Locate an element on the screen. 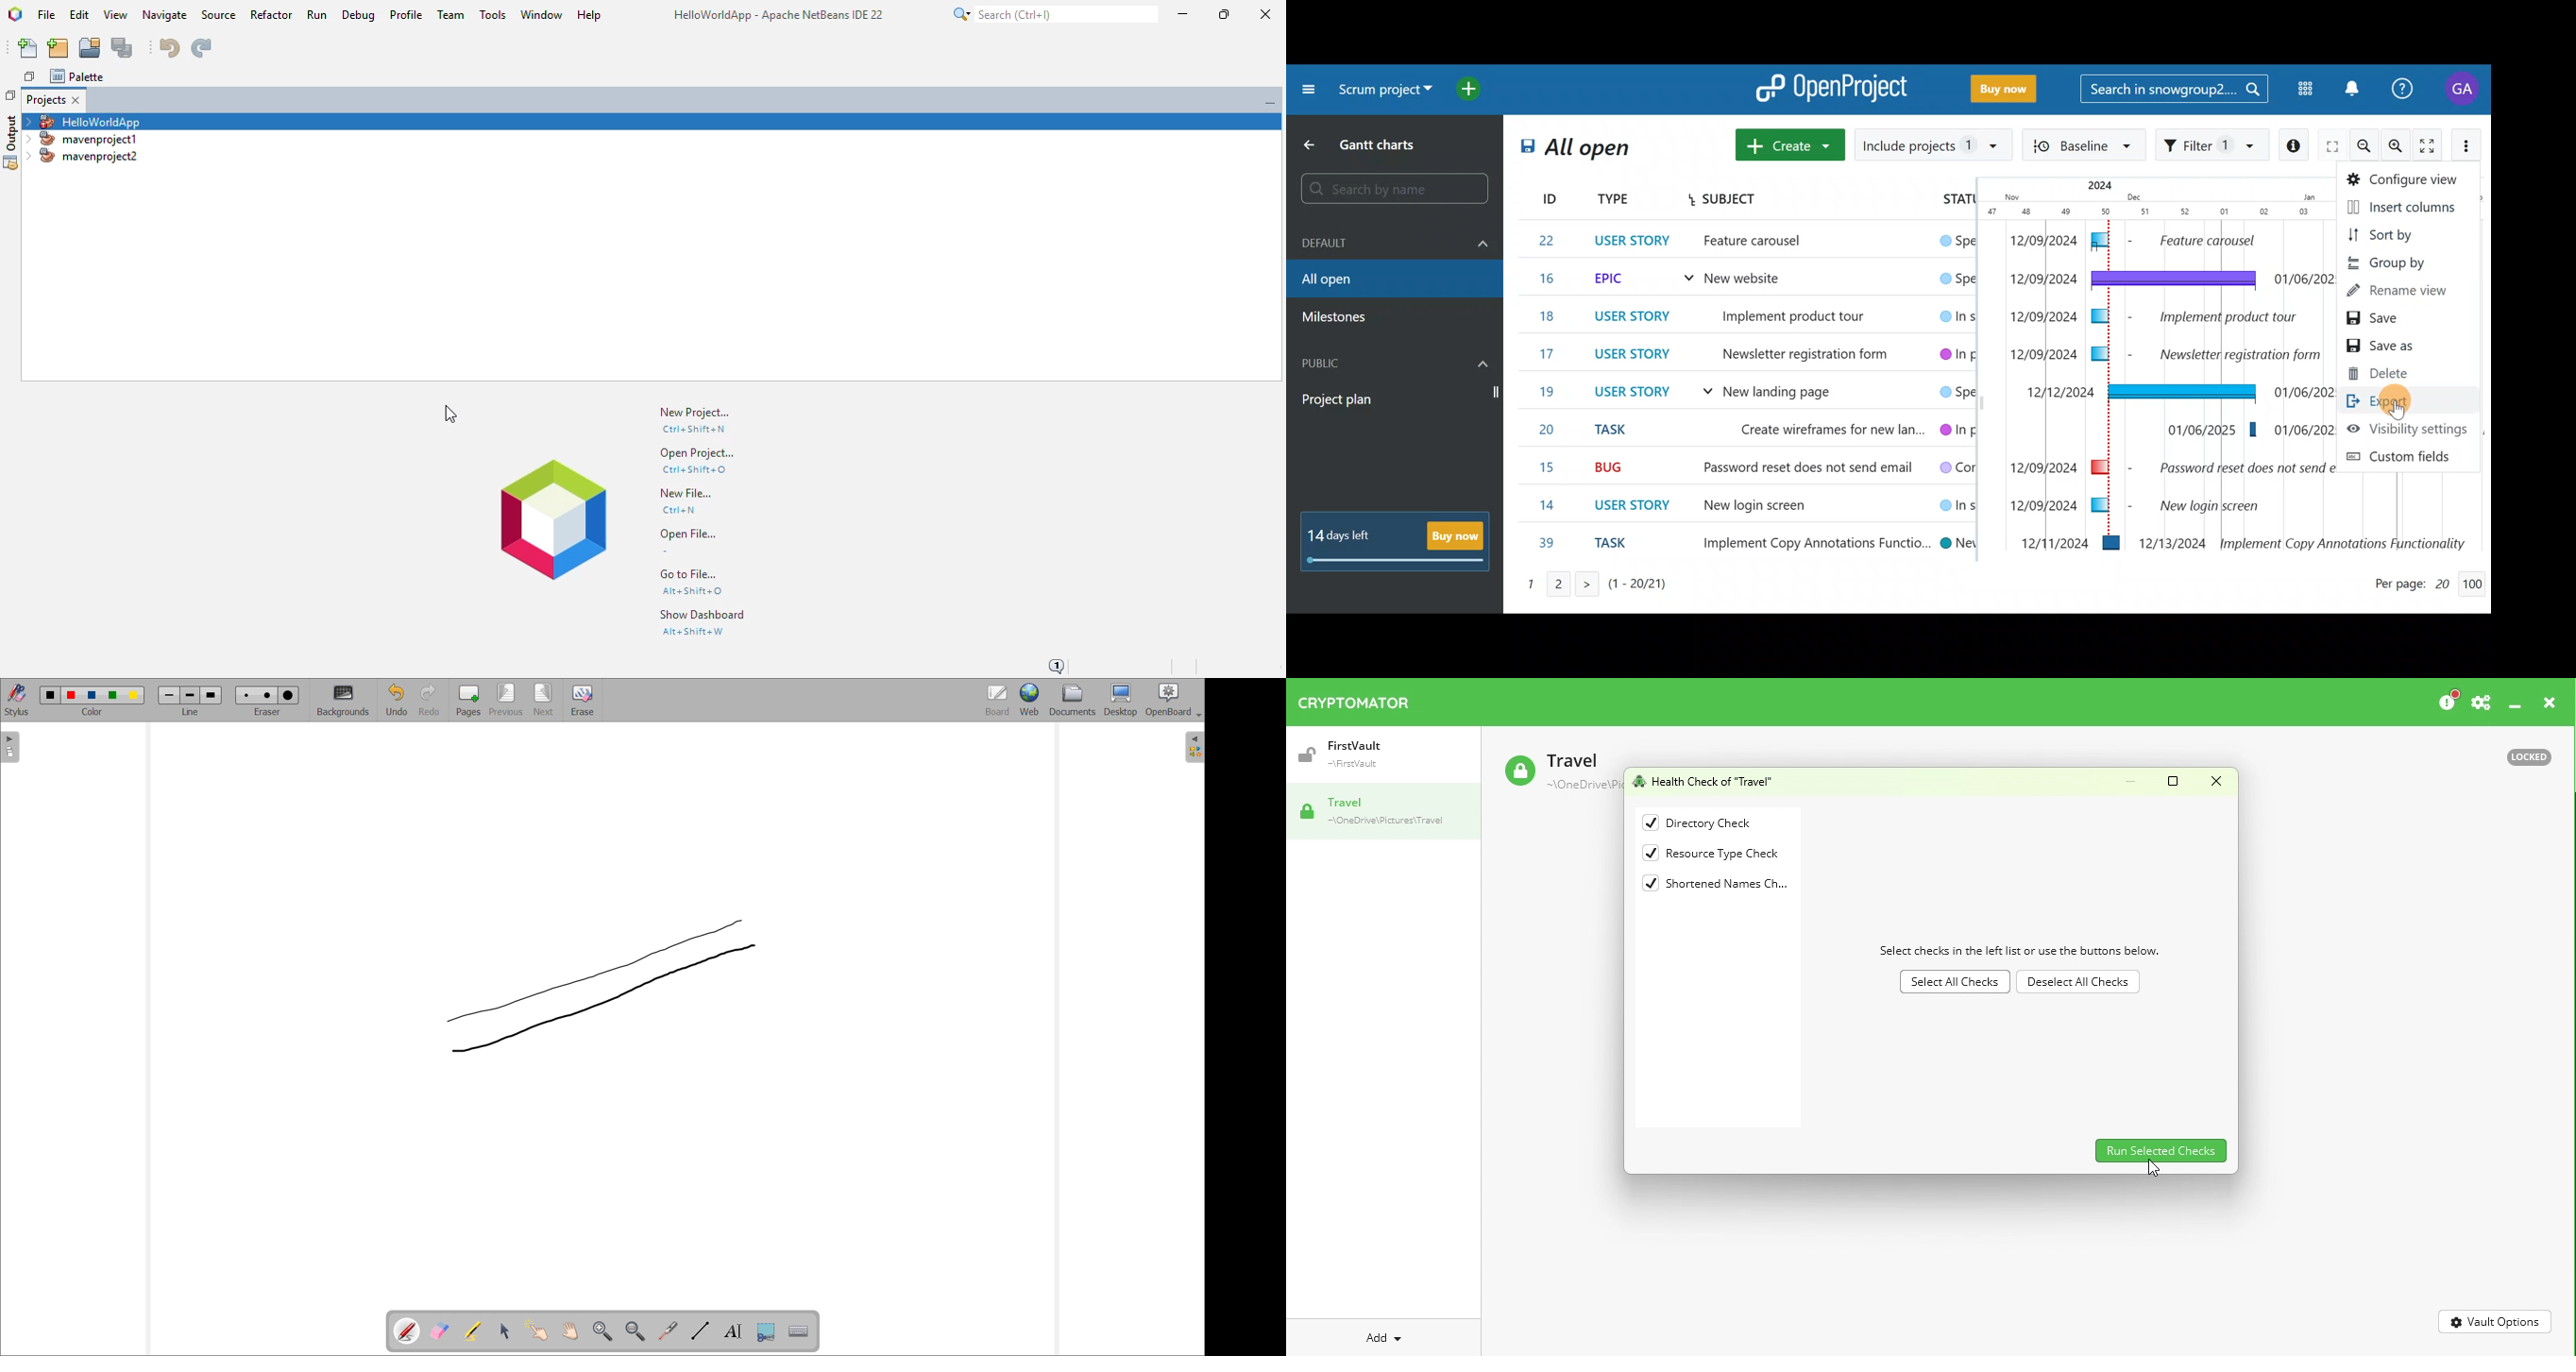 This screenshot has width=2576, height=1372. Maximize is located at coordinates (2174, 780).